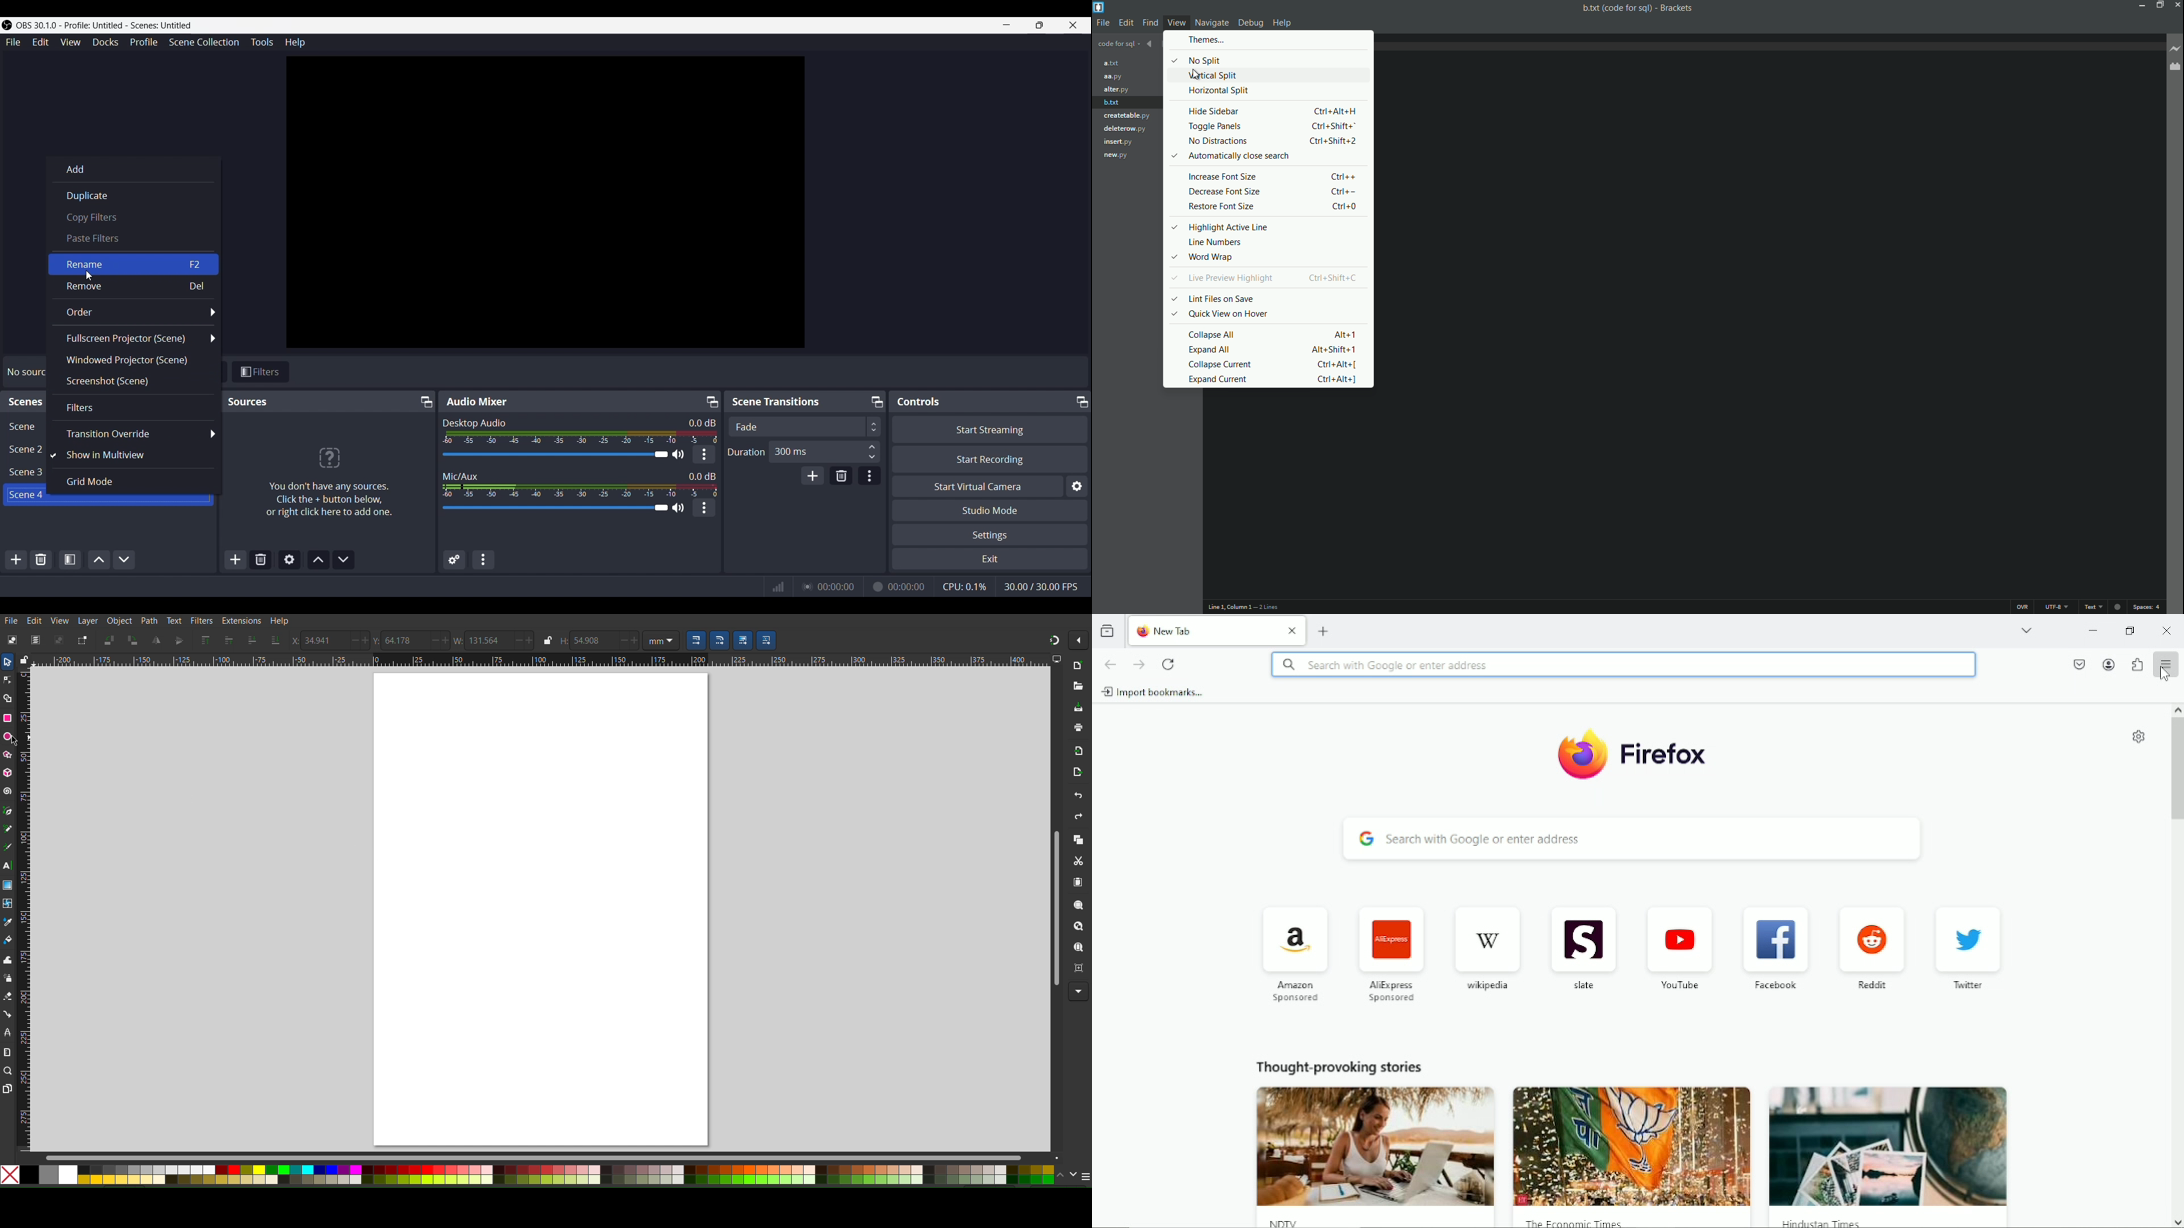 The height and width of the screenshot is (1232, 2184). What do you see at coordinates (1276, 314) in the screenshot?
I see `quick view on hover` at bounding box center [1276, 314].